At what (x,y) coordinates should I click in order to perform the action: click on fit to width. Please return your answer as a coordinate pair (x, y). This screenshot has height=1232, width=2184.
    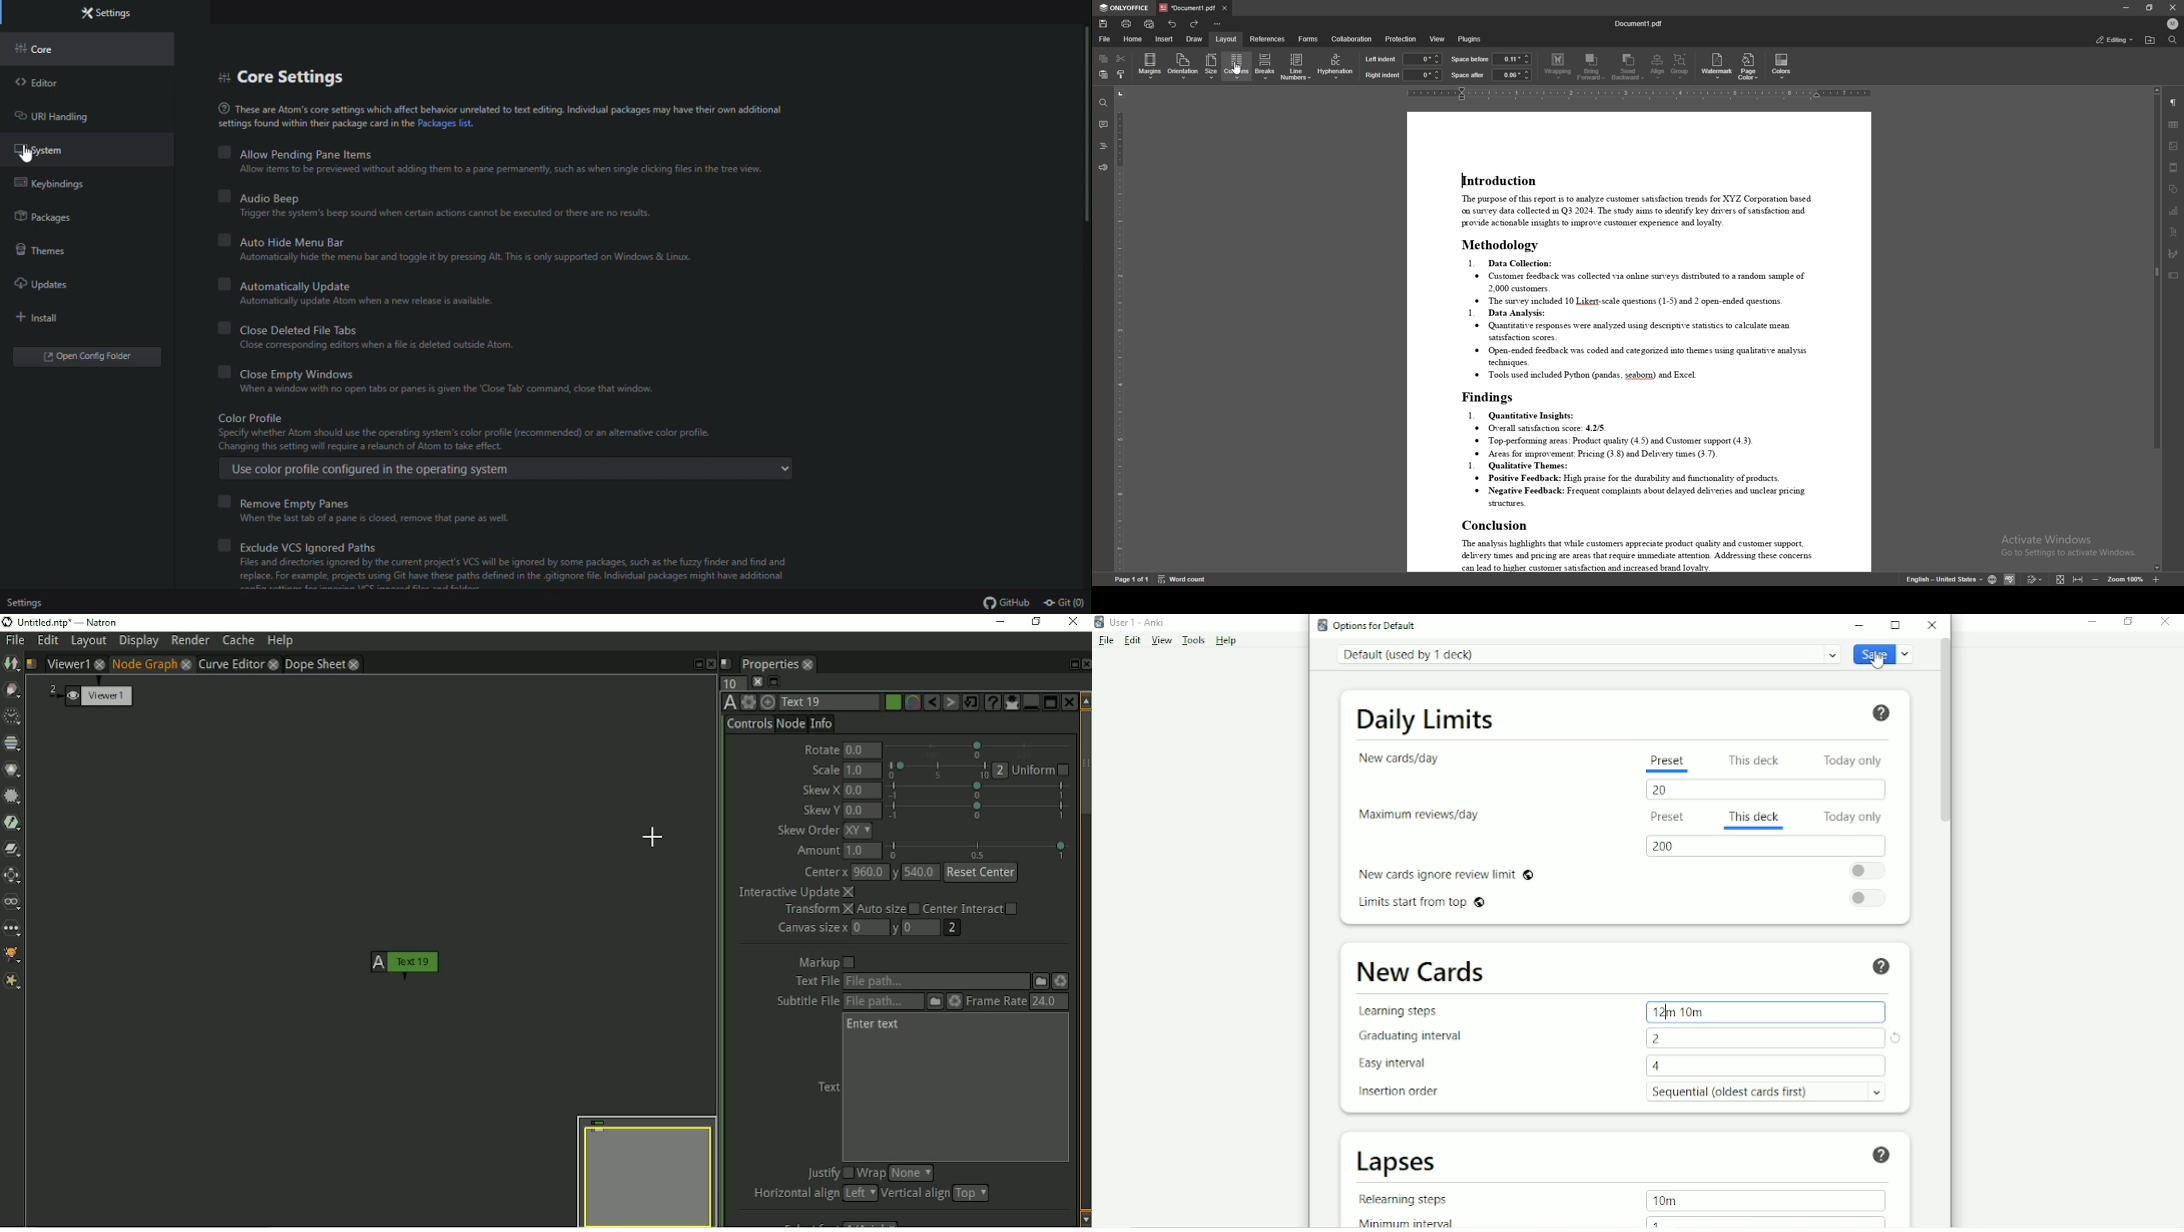
    Looking at the image, I should click on (2079, 580).